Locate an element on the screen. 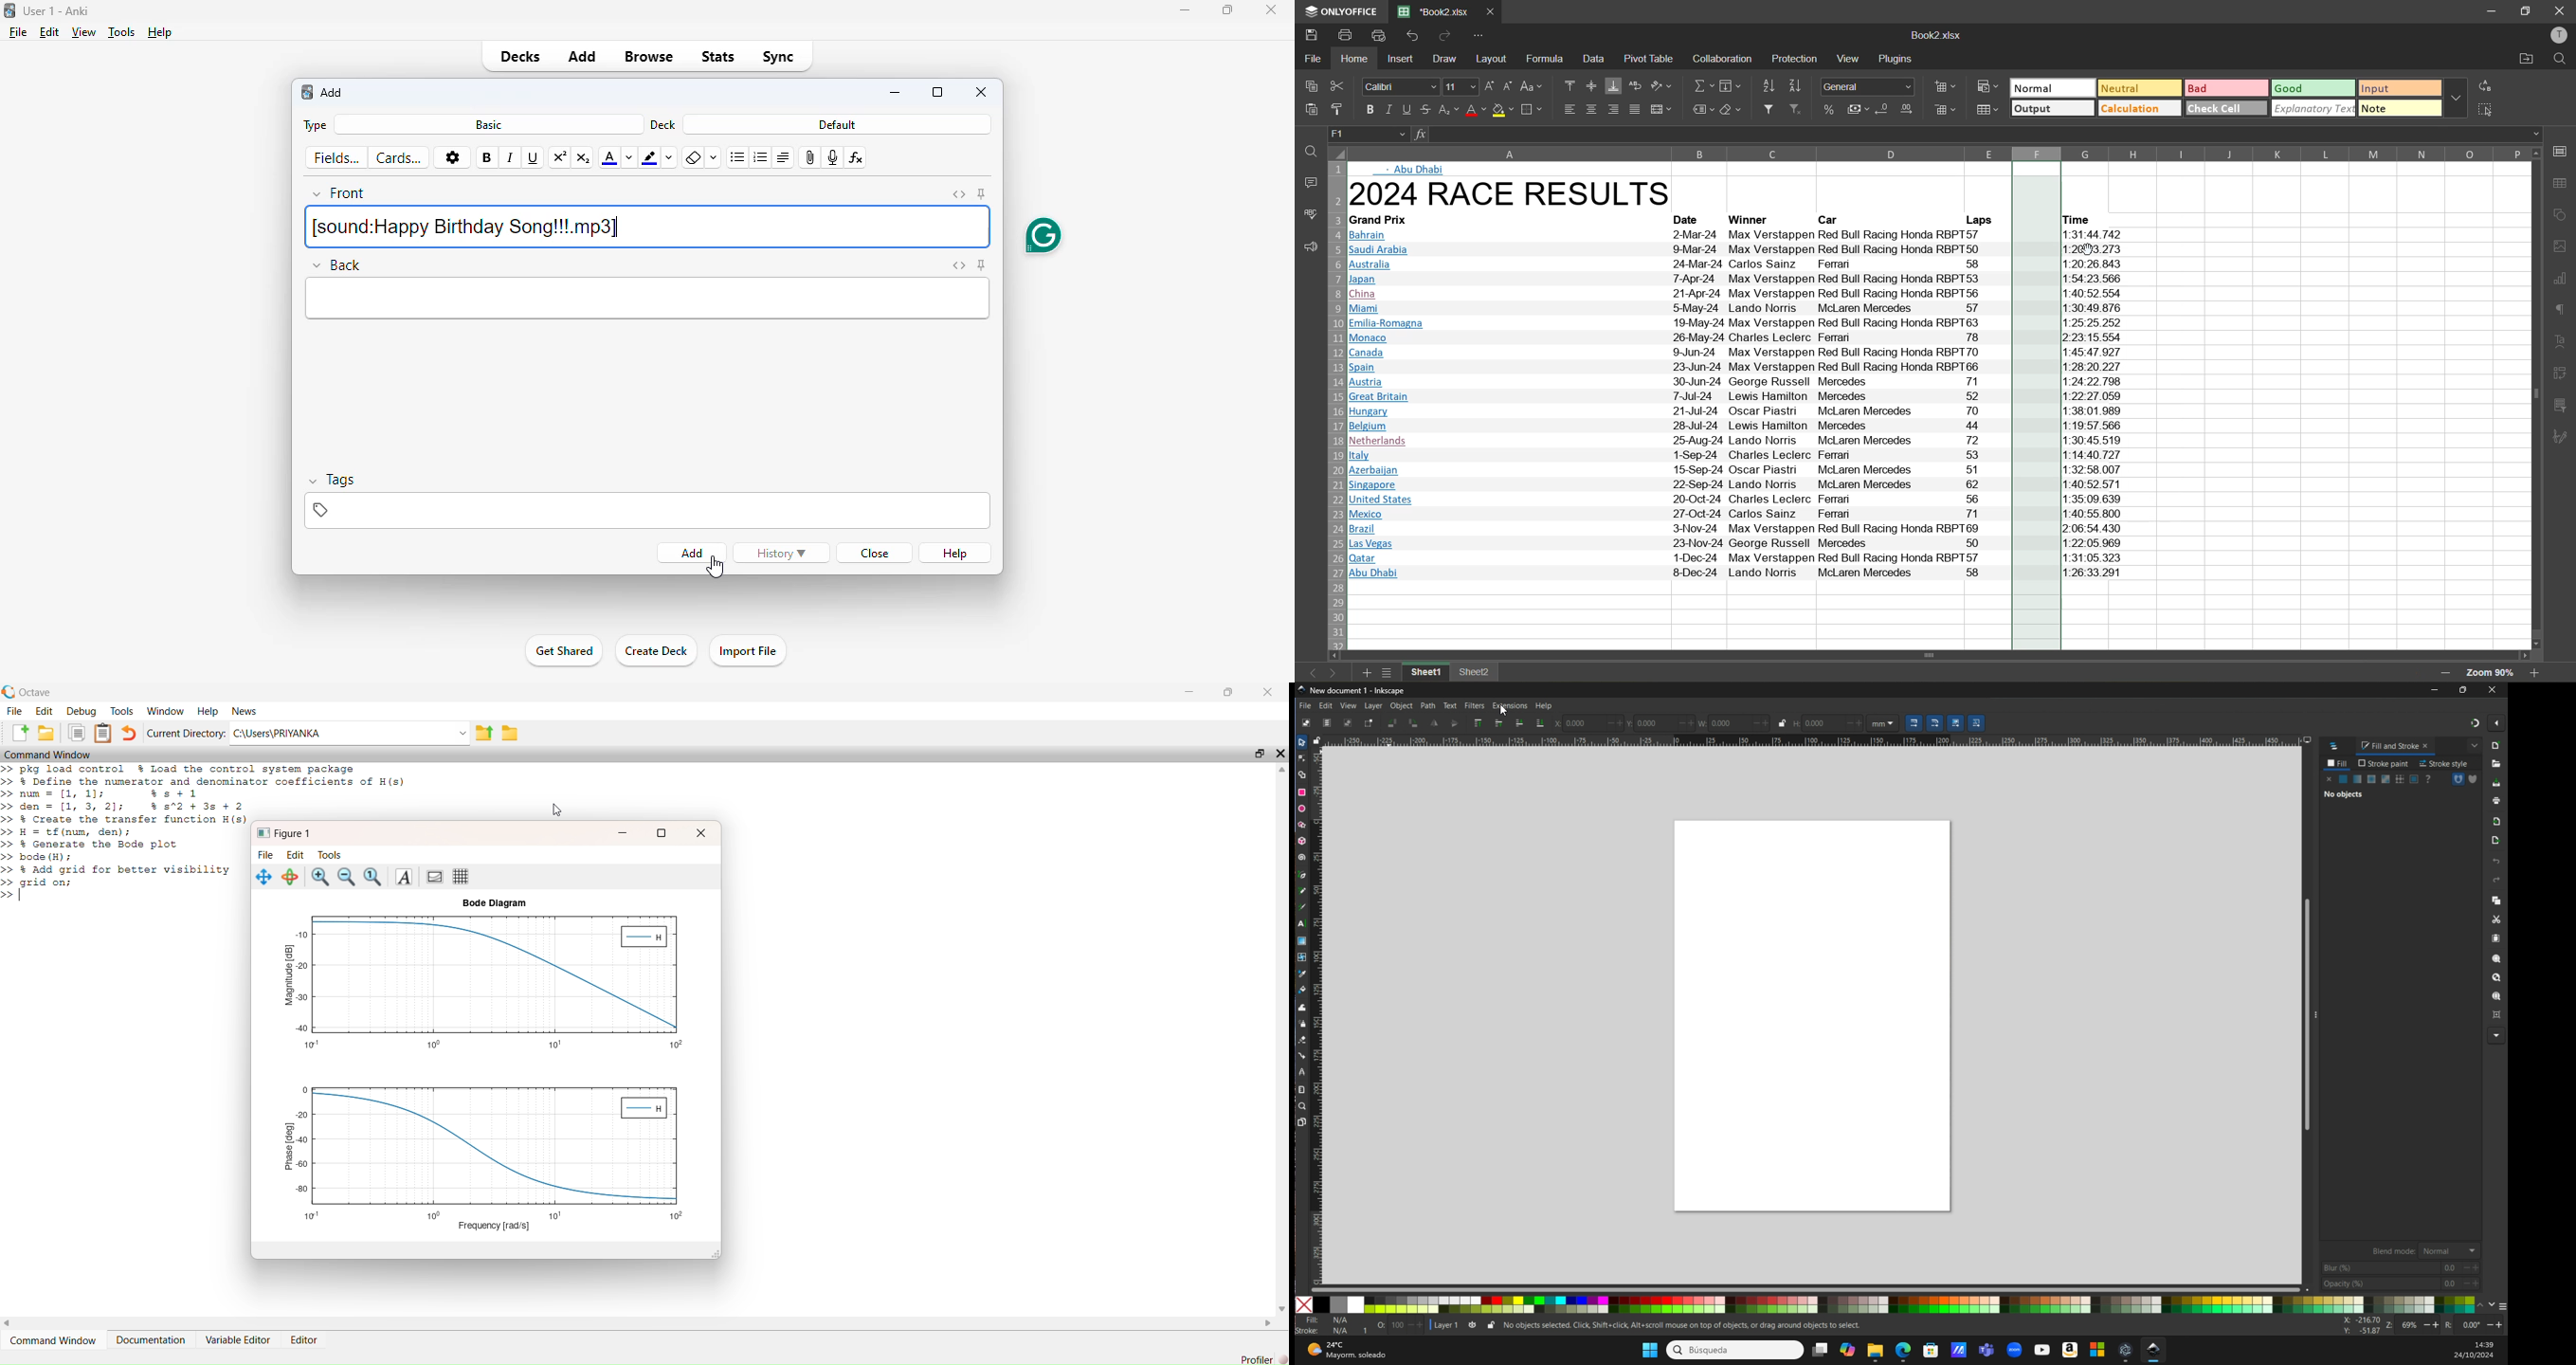 The height and width of the screenshot is (1372, 2576). bold is located at coordinates (486, 157).